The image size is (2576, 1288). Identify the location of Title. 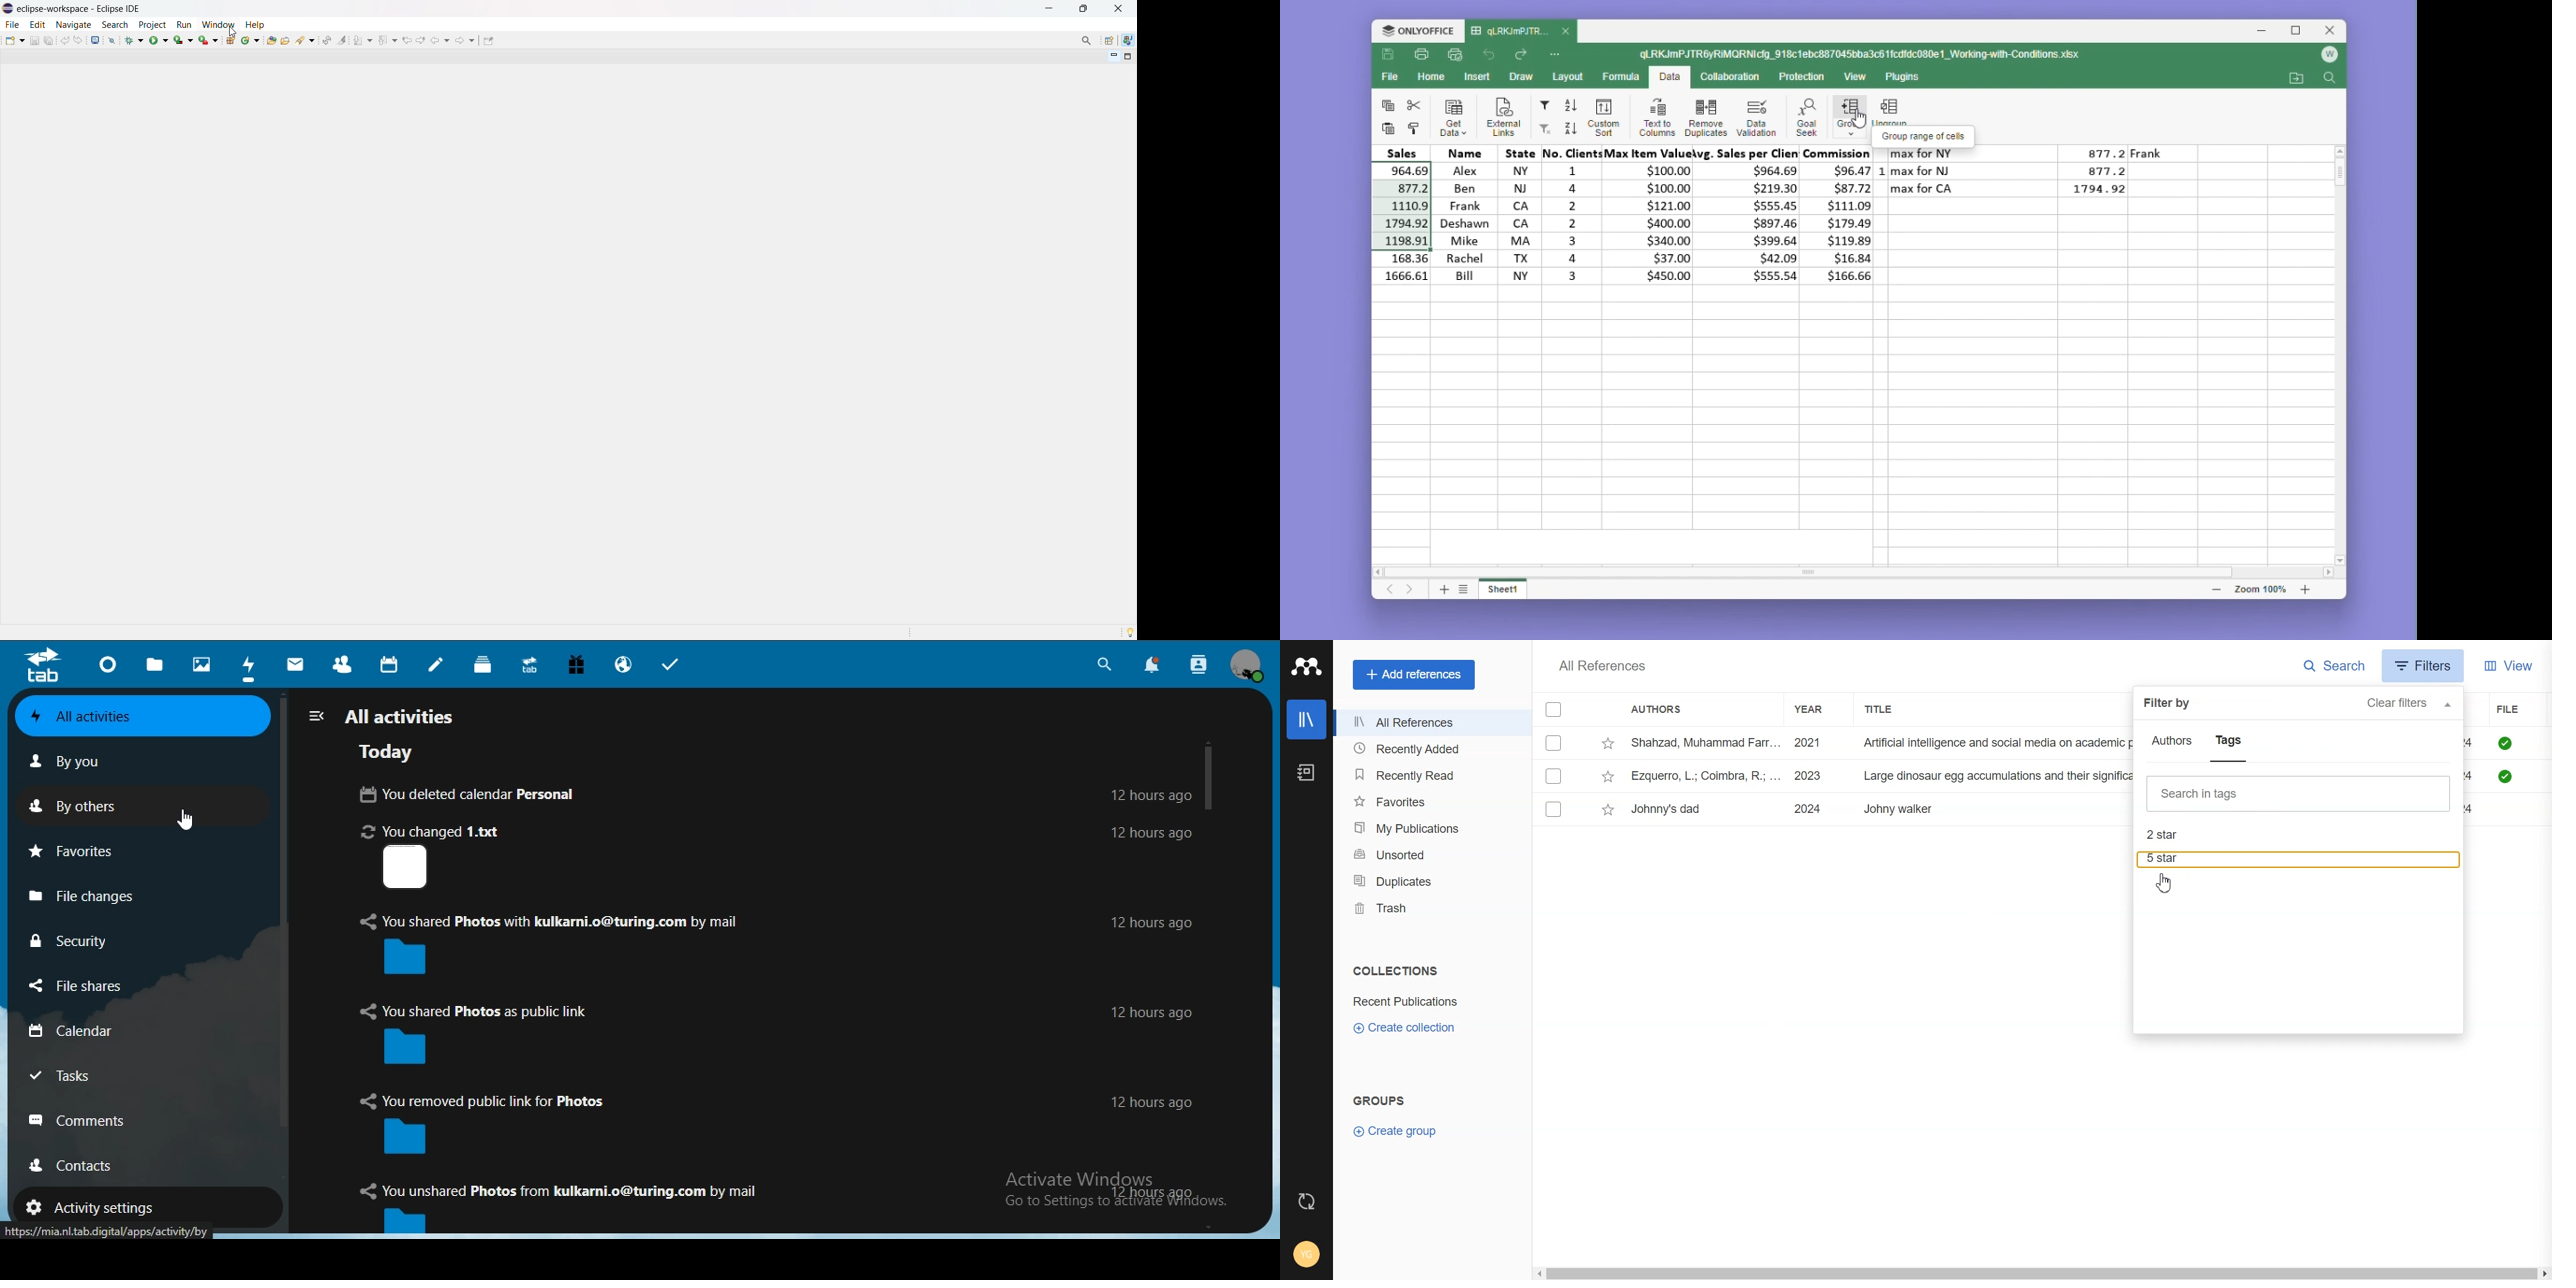
(1890, 709).